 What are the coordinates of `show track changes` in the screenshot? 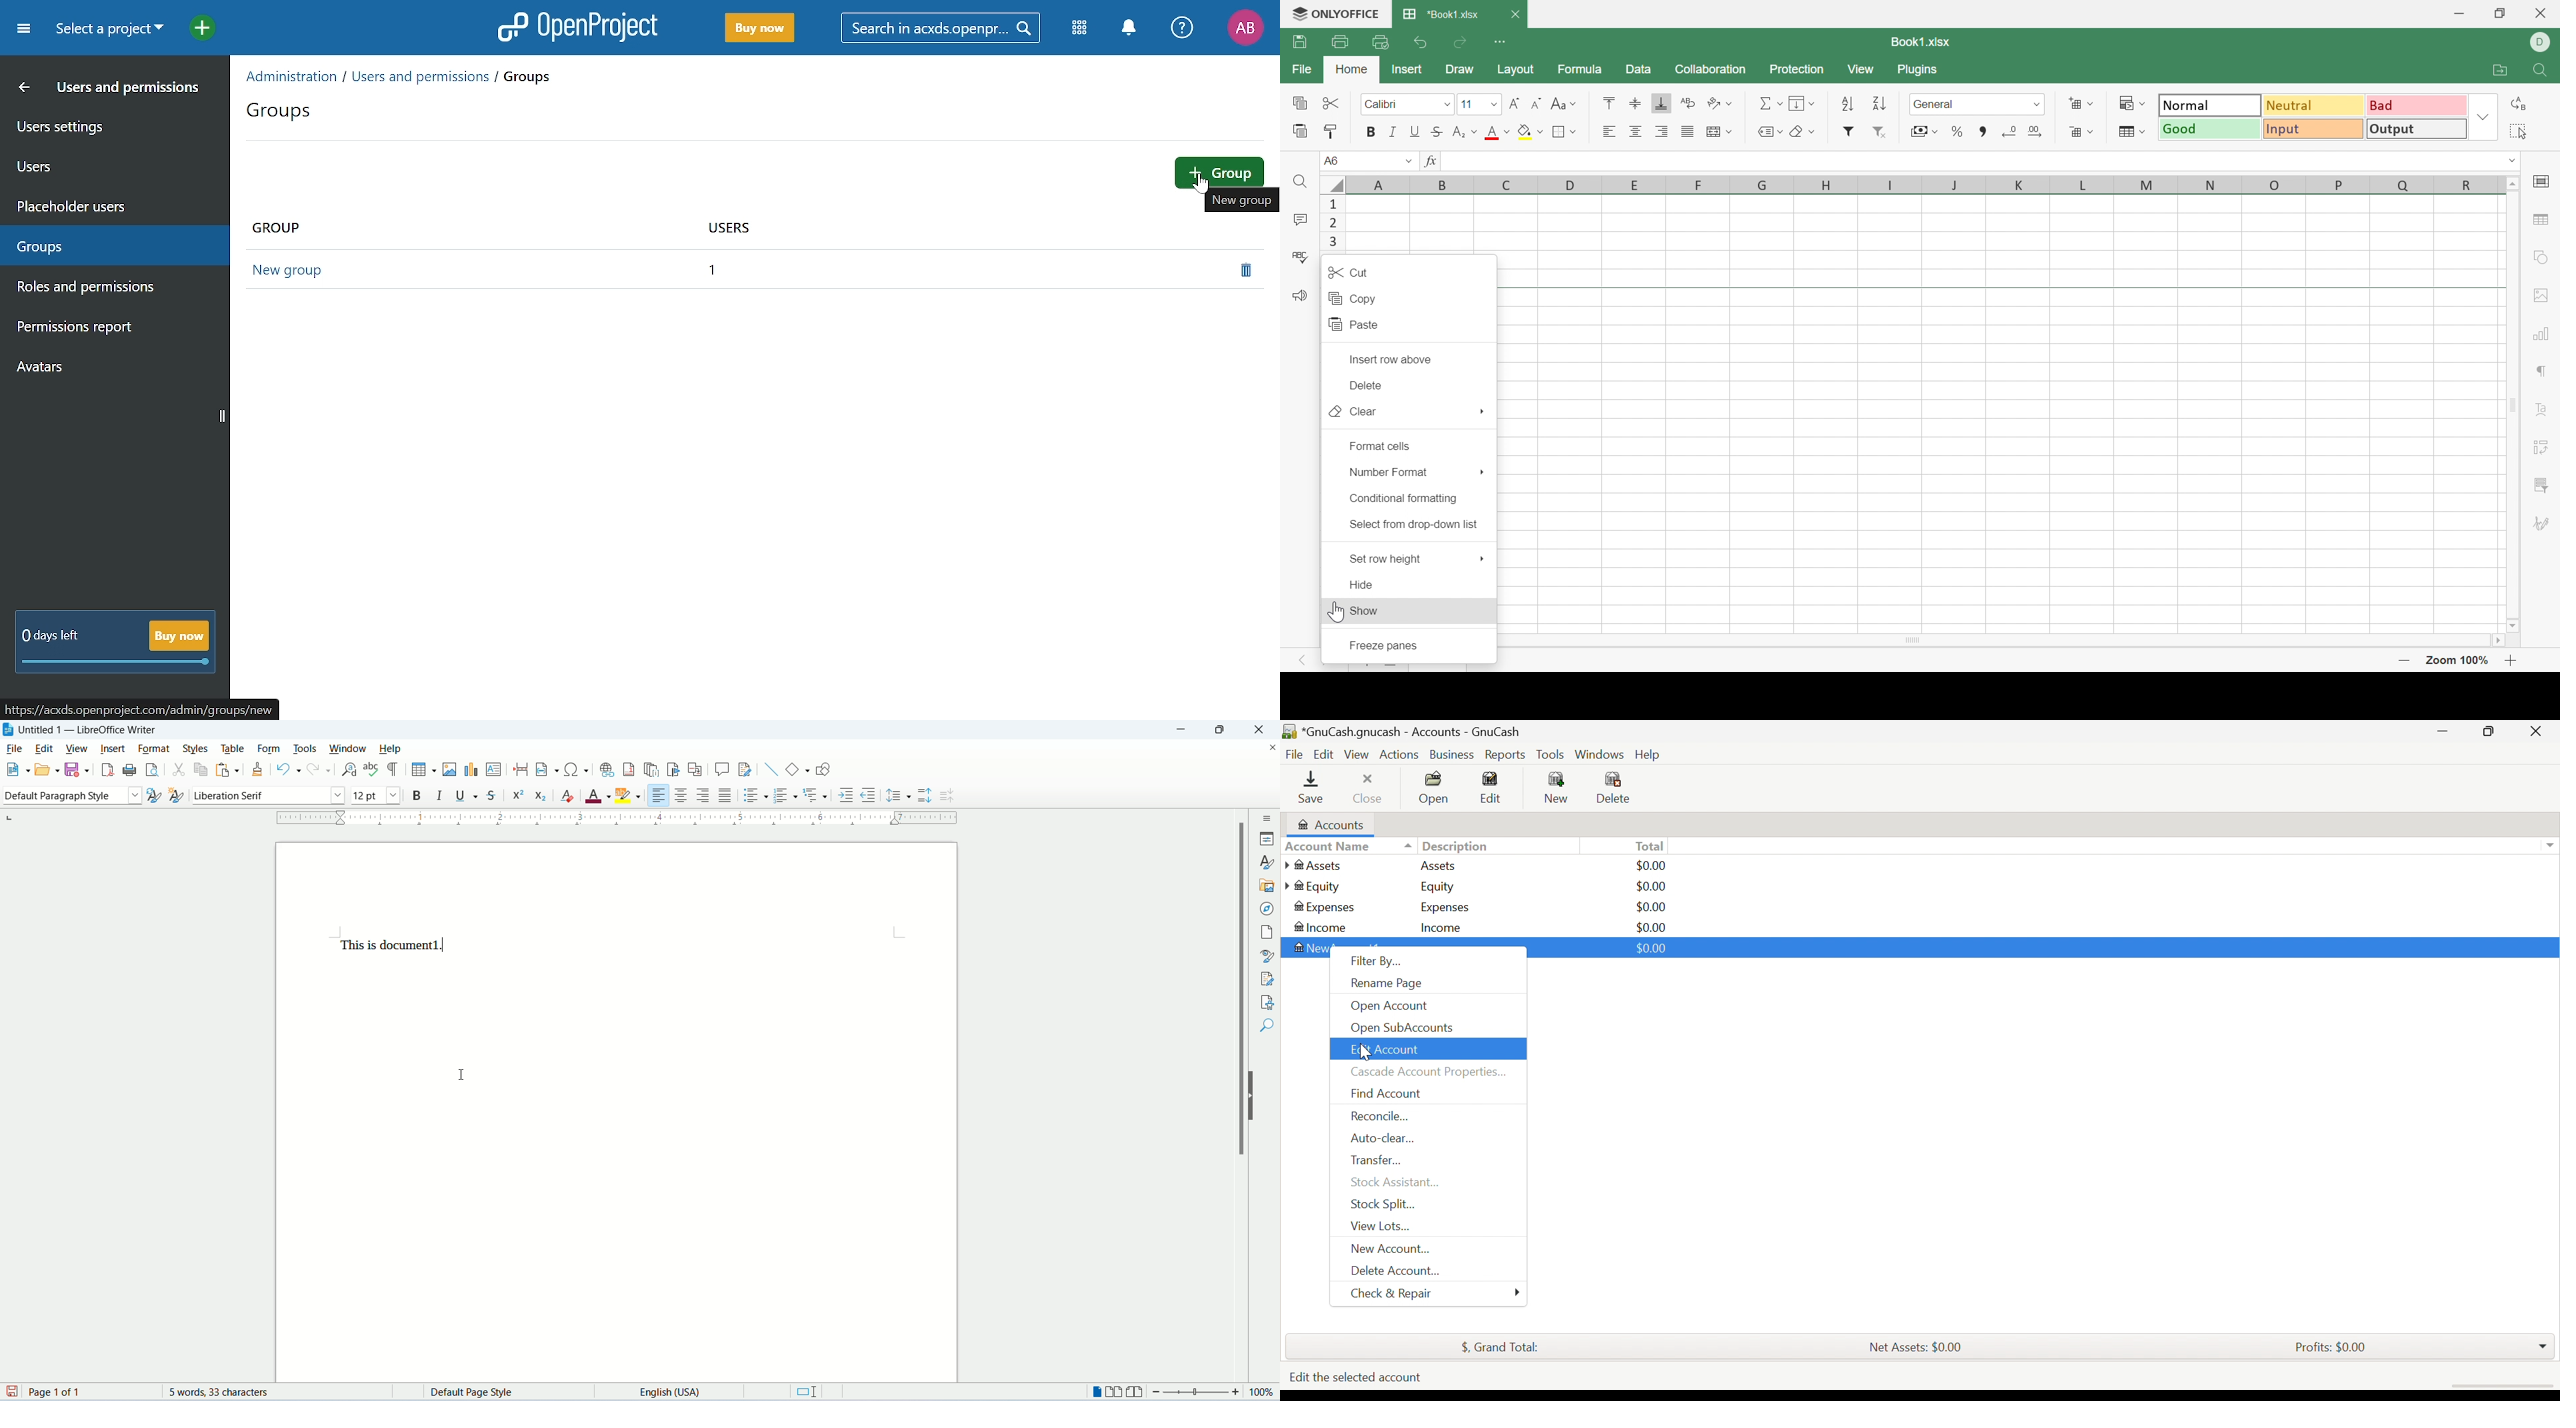 It's located at (745, 770).